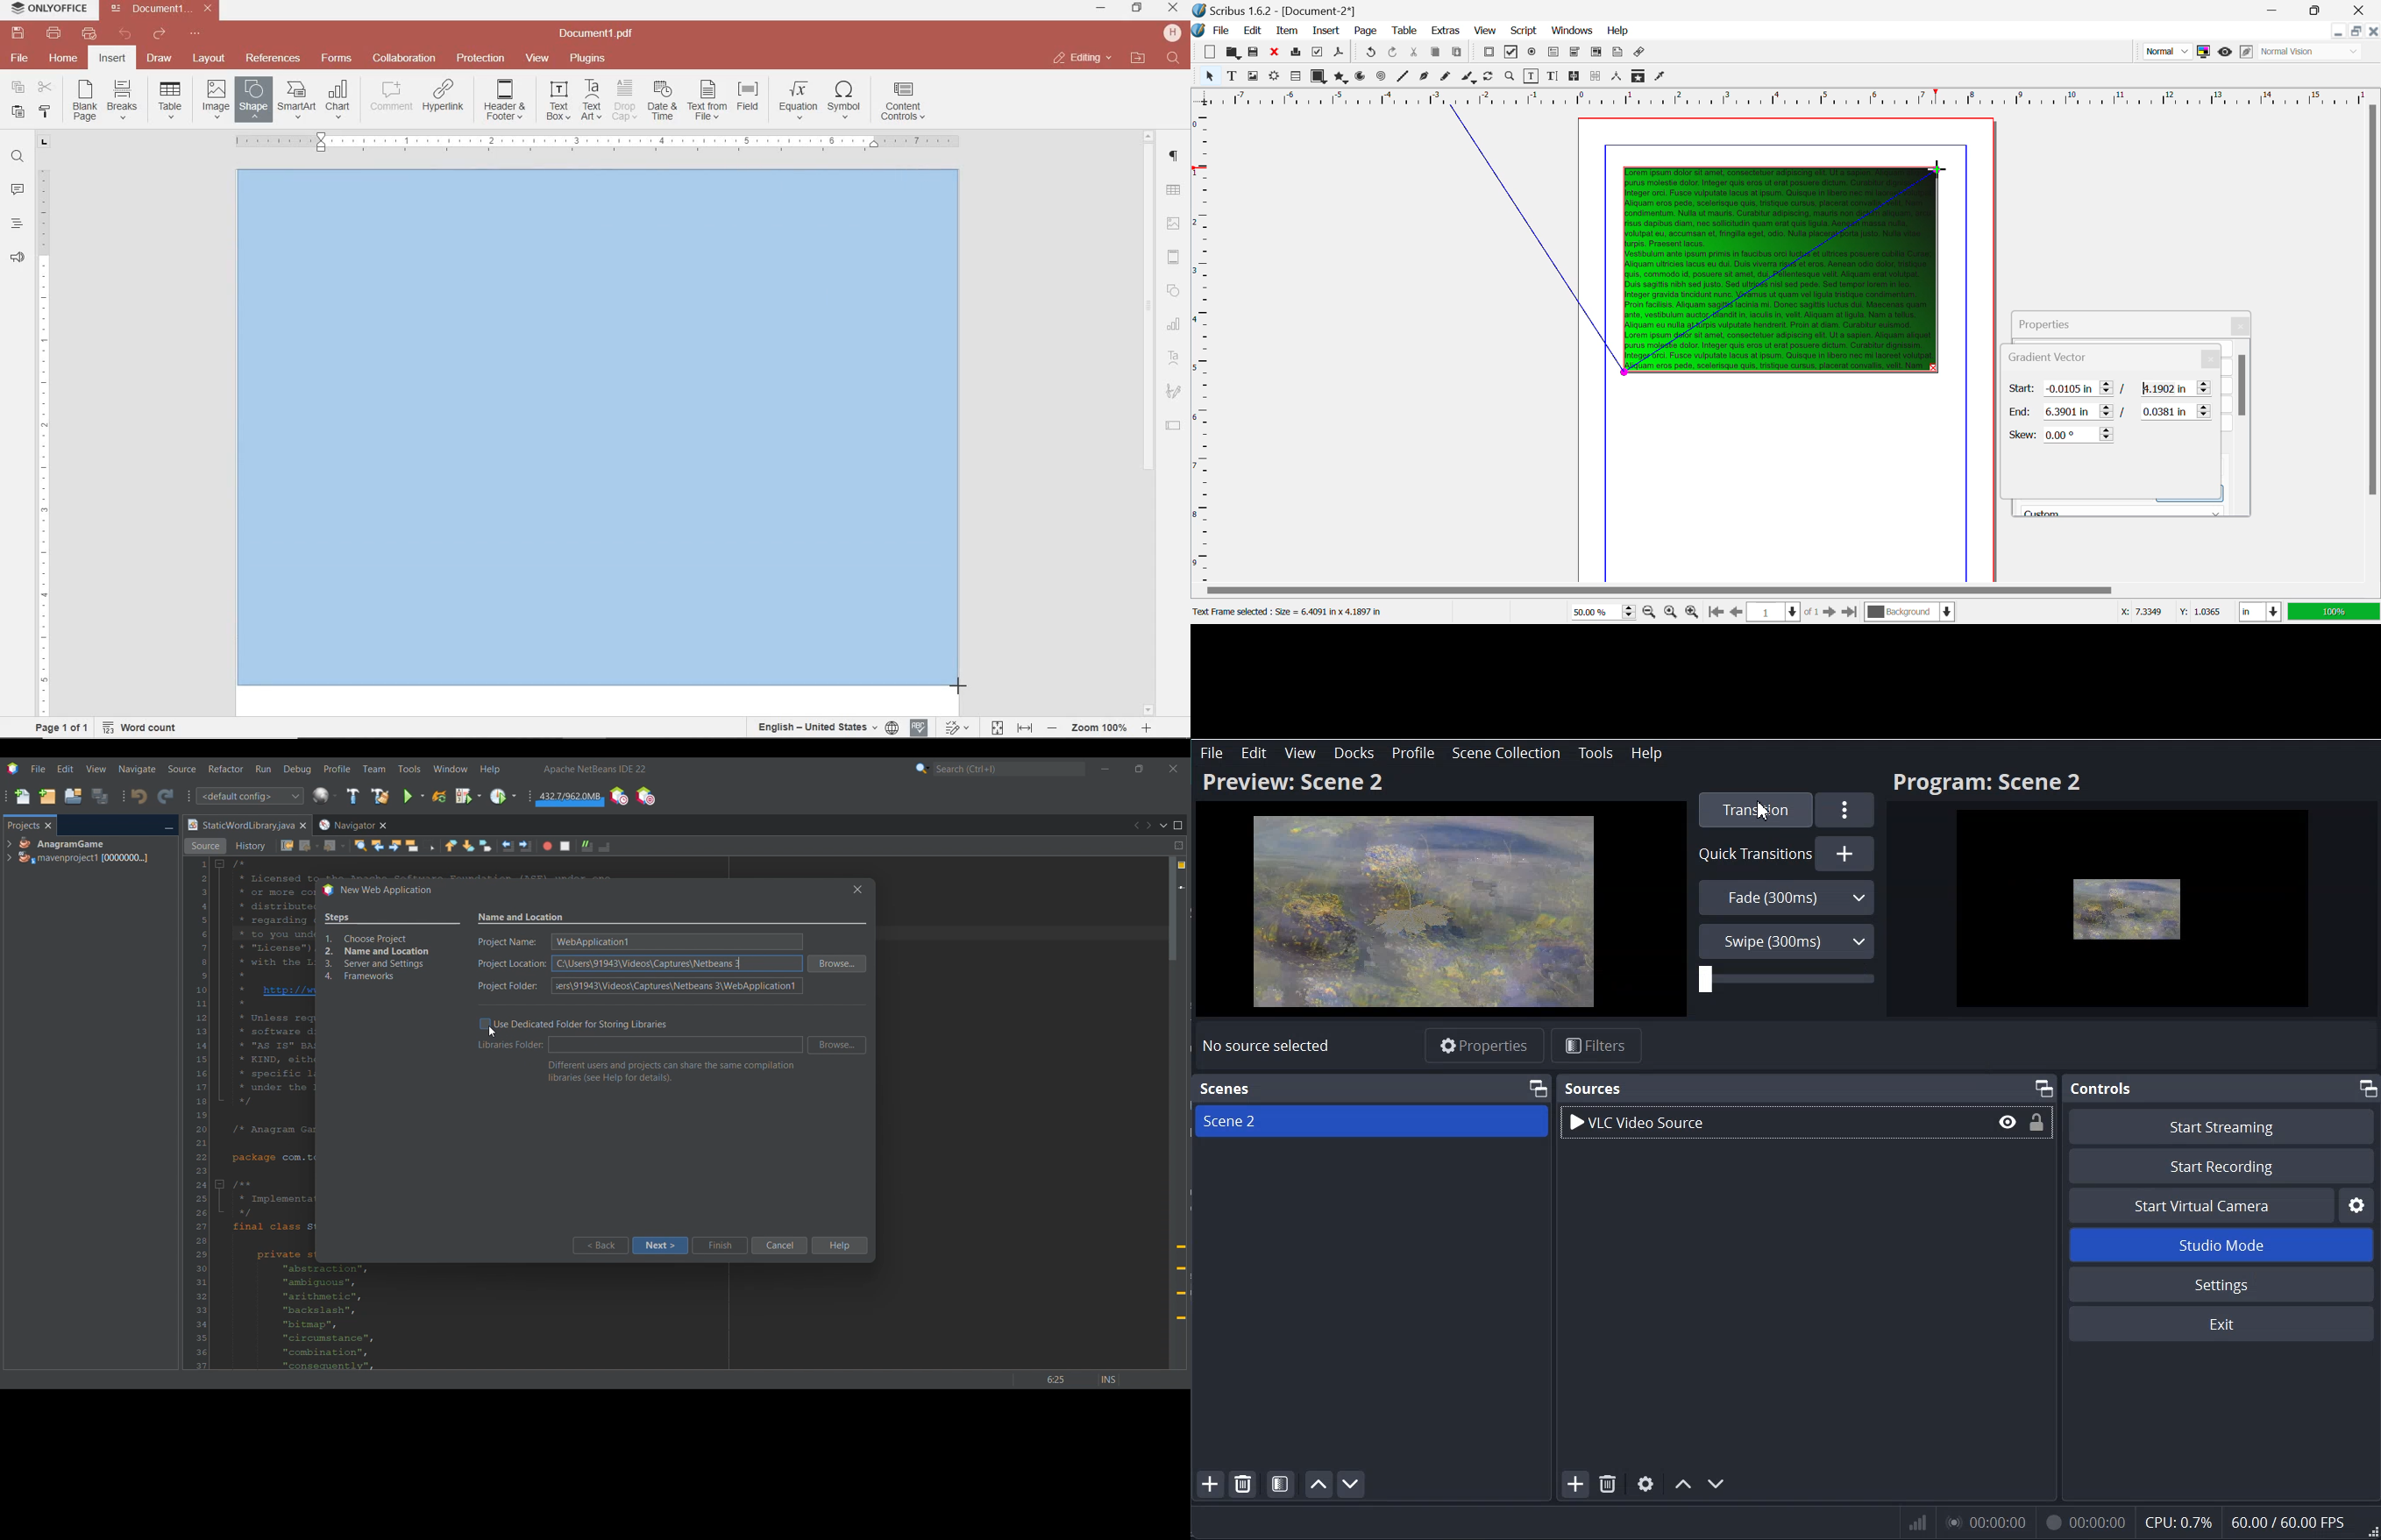 The image size is (2408, 1540). Describe the element at coordinates (1773, 1121) in the screenshot. I see `VLC Video Source` at that location.